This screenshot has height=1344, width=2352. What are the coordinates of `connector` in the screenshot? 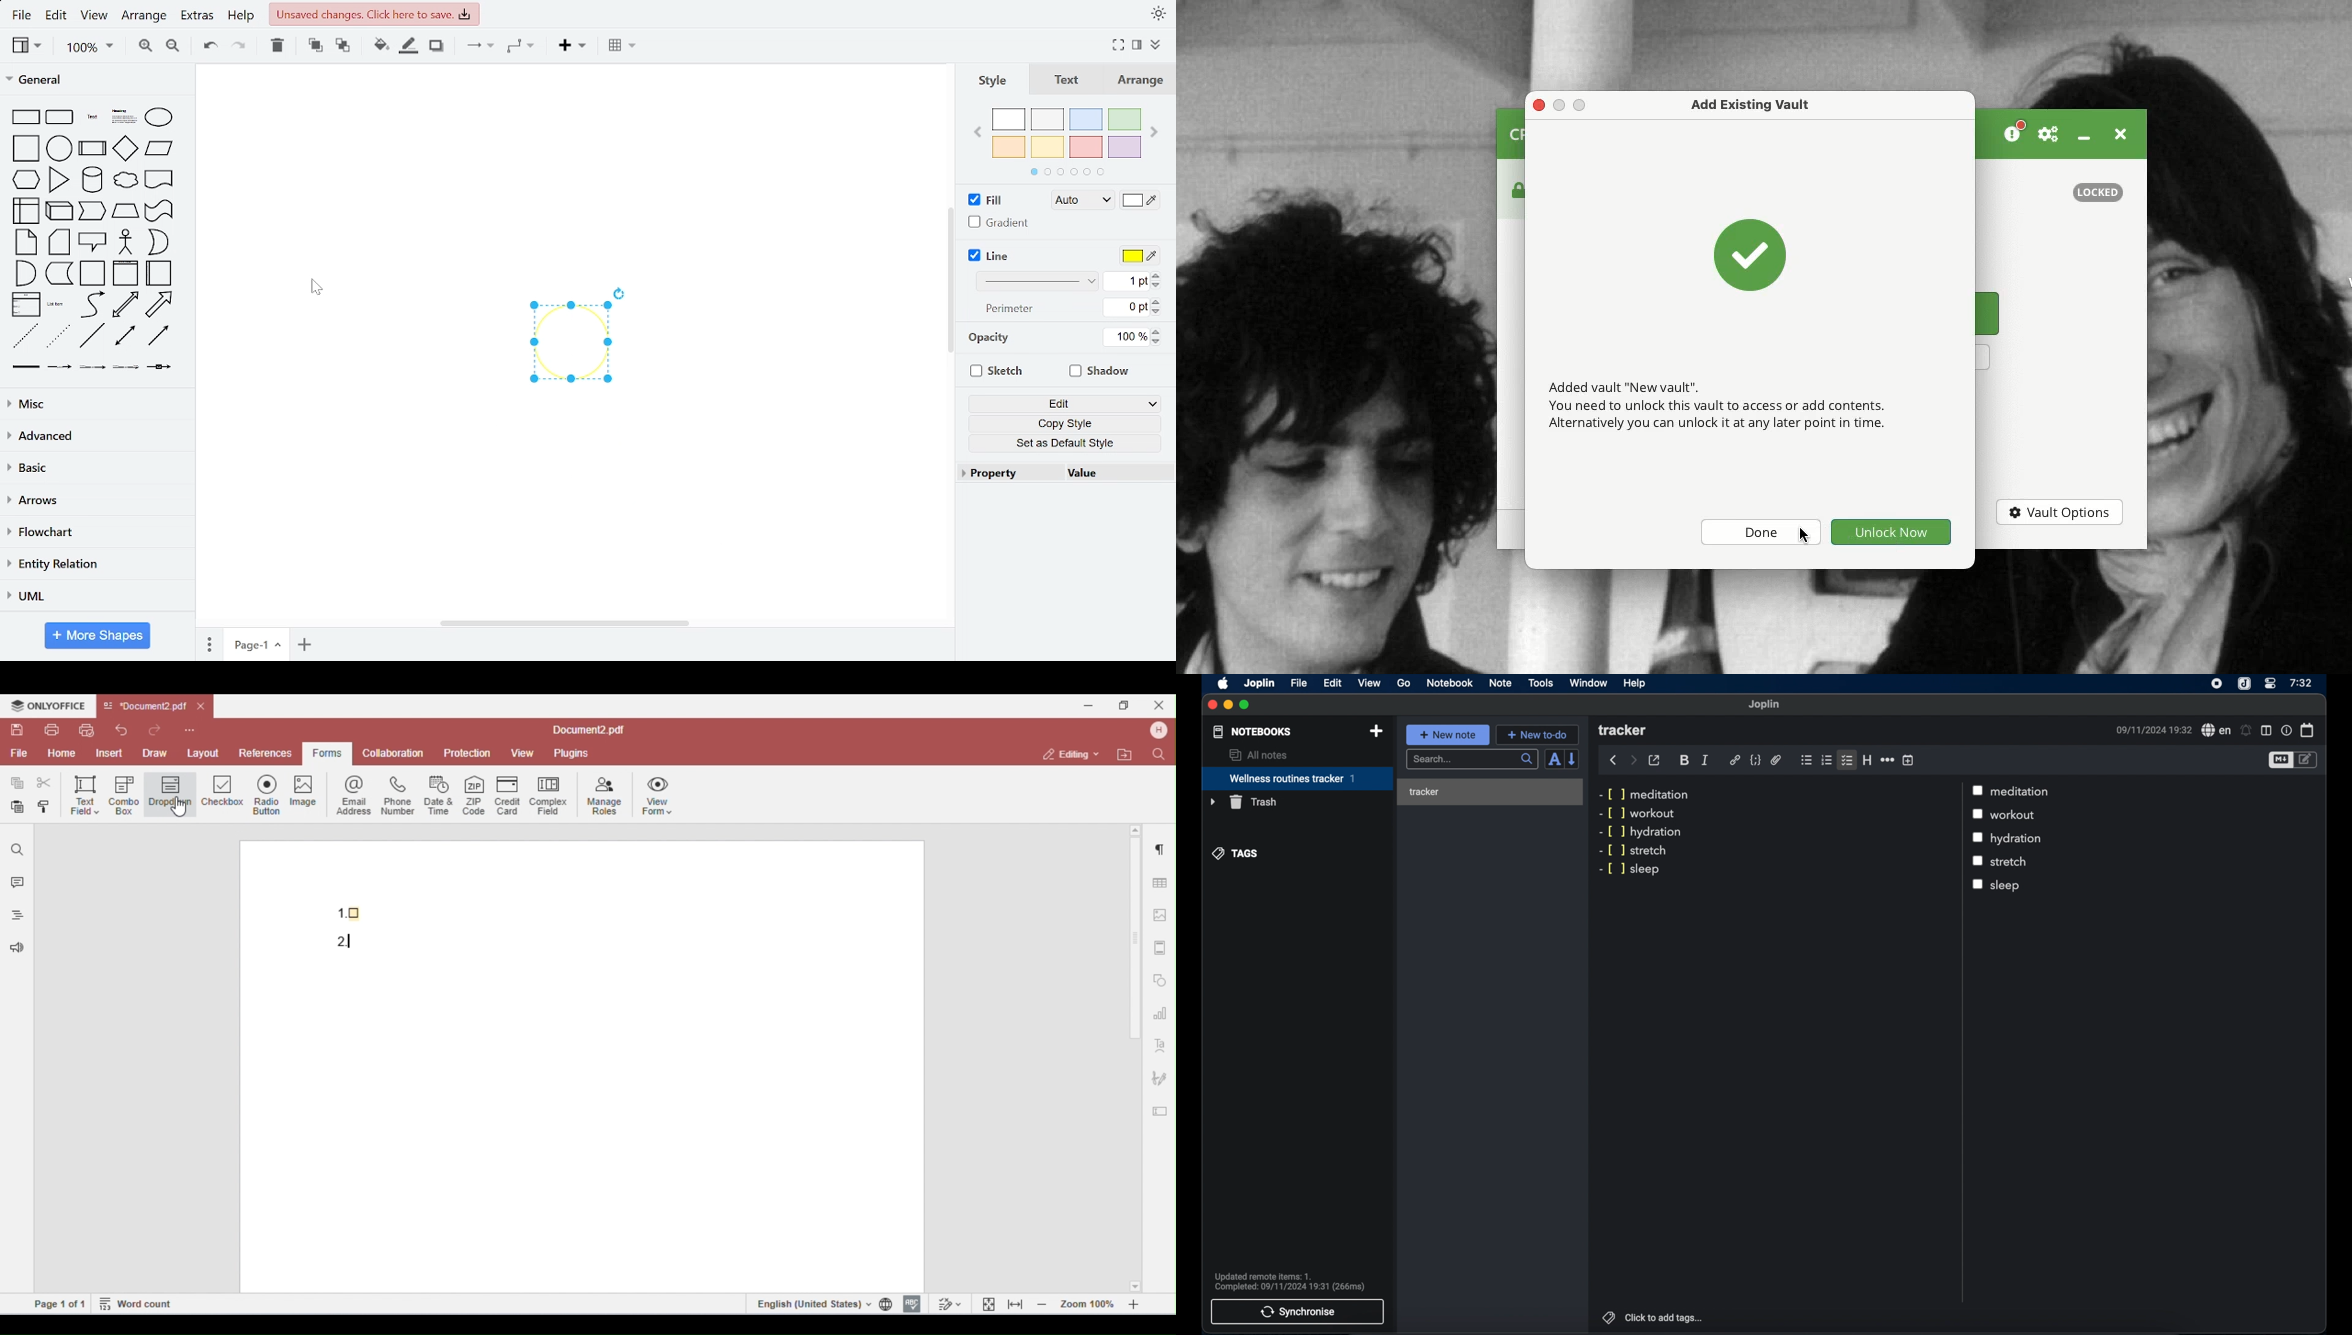 It's located at (479, 46).